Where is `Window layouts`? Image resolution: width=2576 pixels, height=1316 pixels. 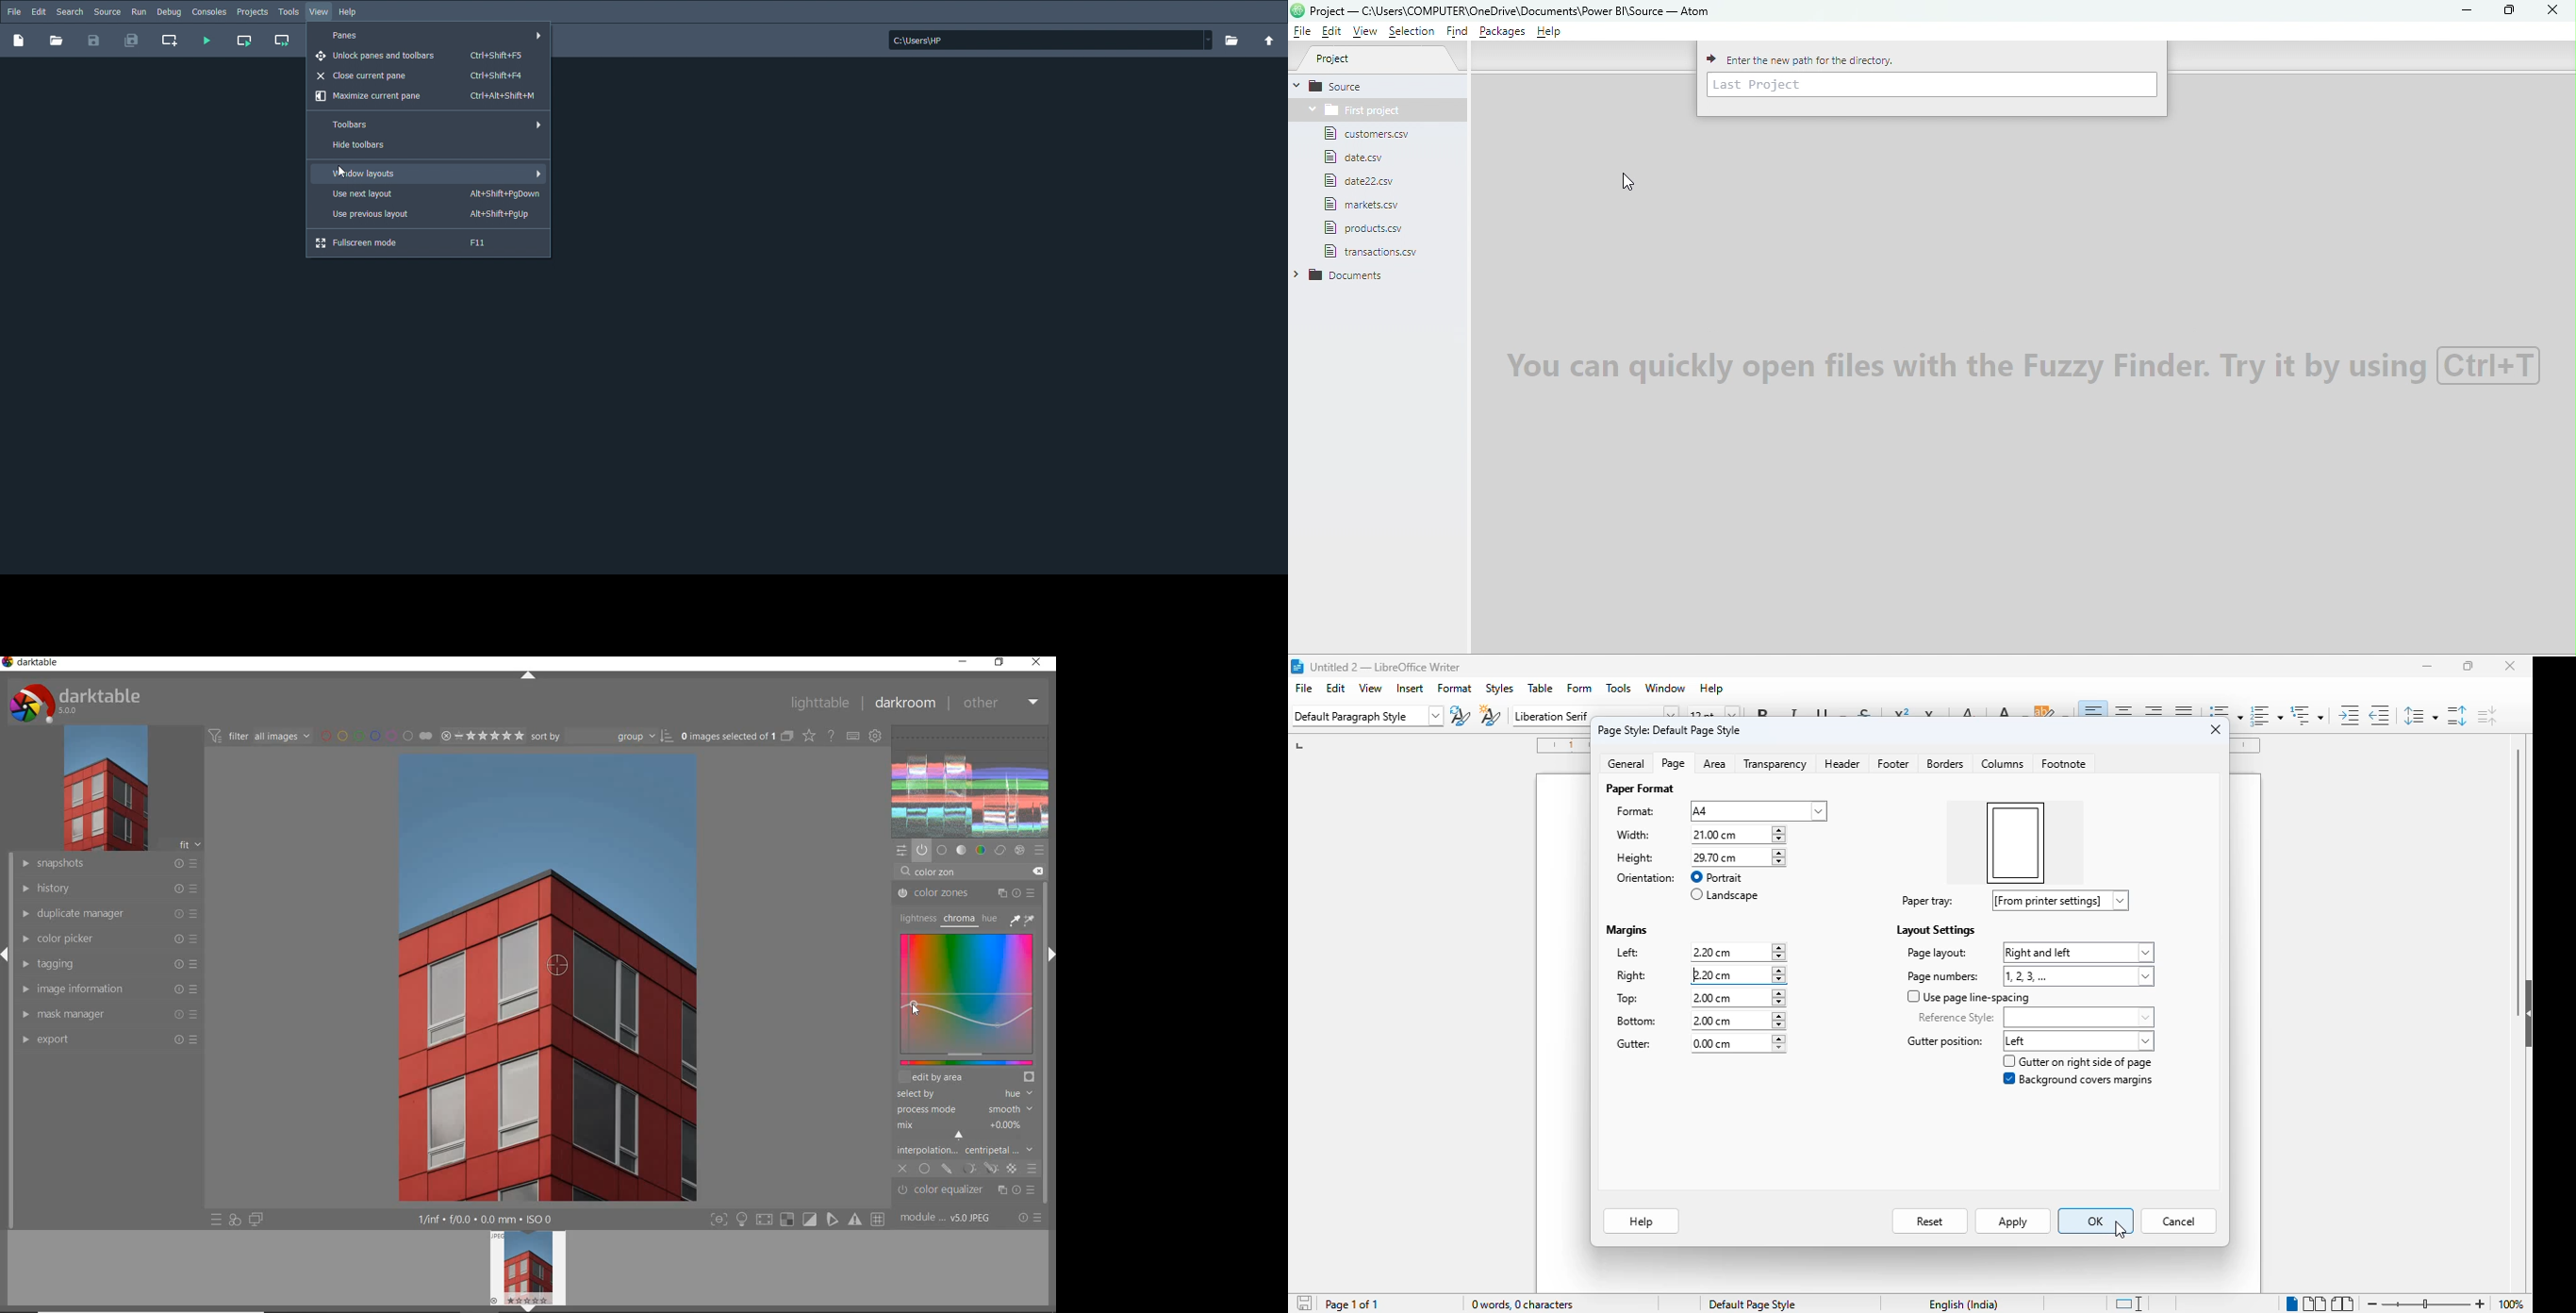 Window layouts is located at coordinates (434, 174).